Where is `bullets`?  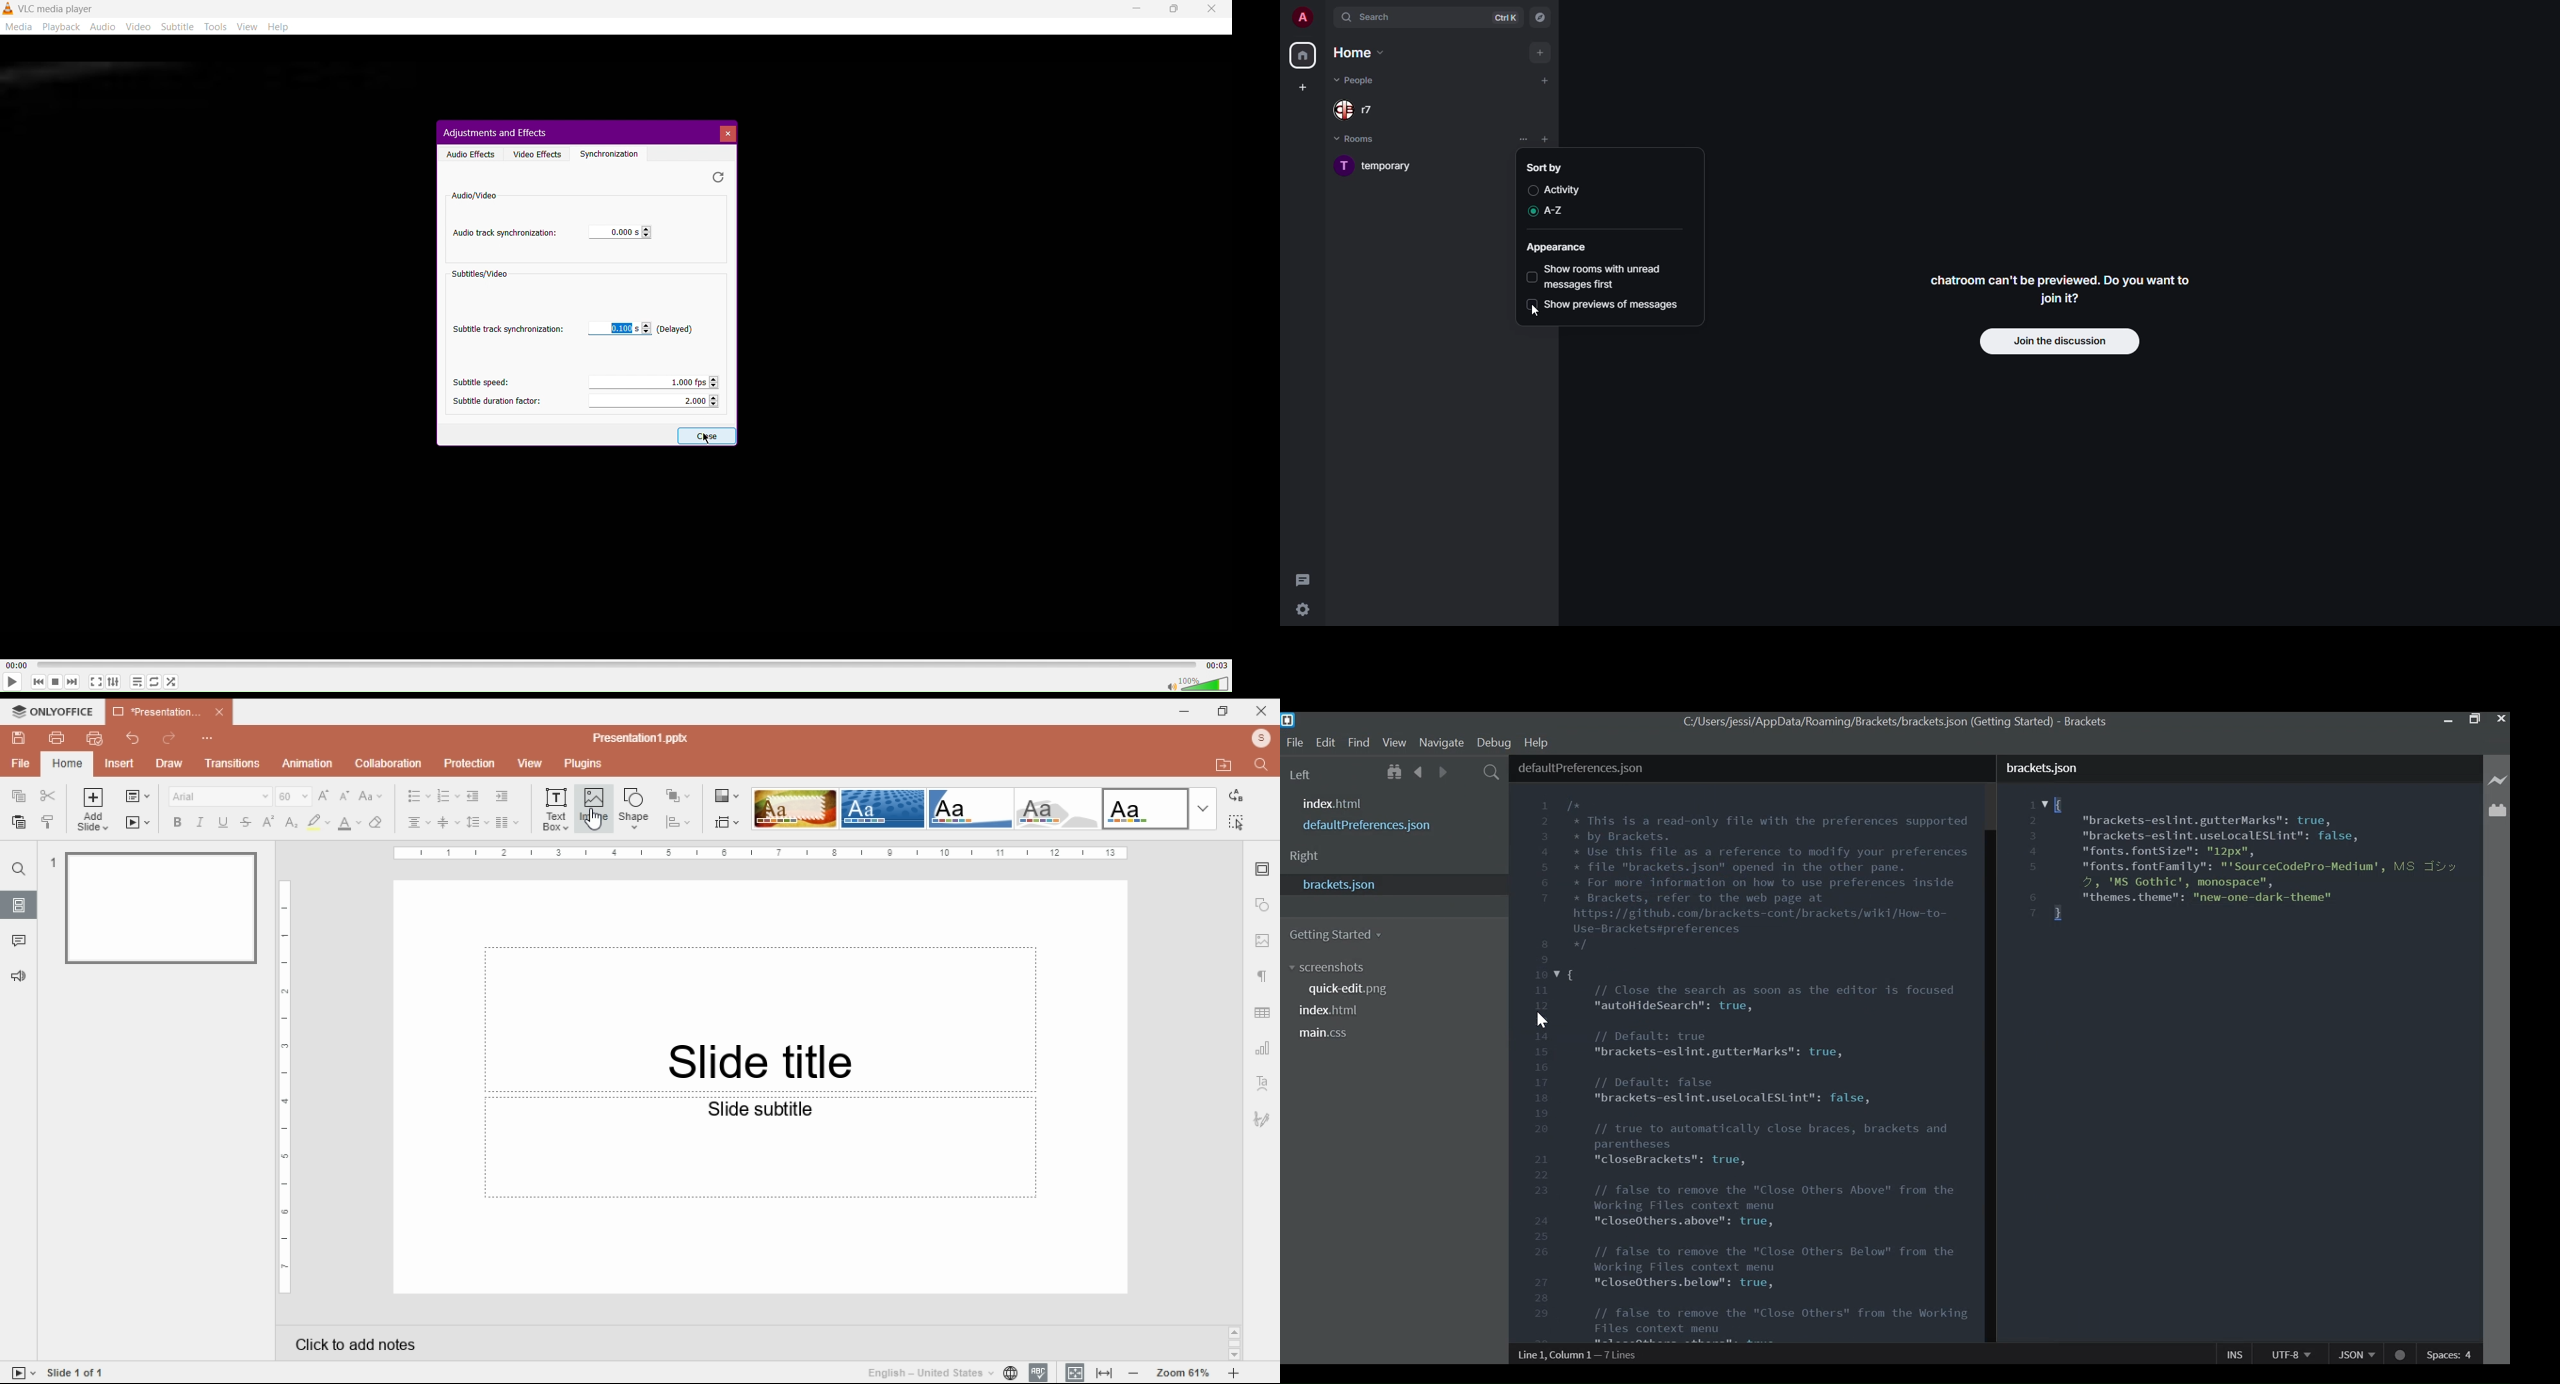 bullets is located at coordinates (418, 797).